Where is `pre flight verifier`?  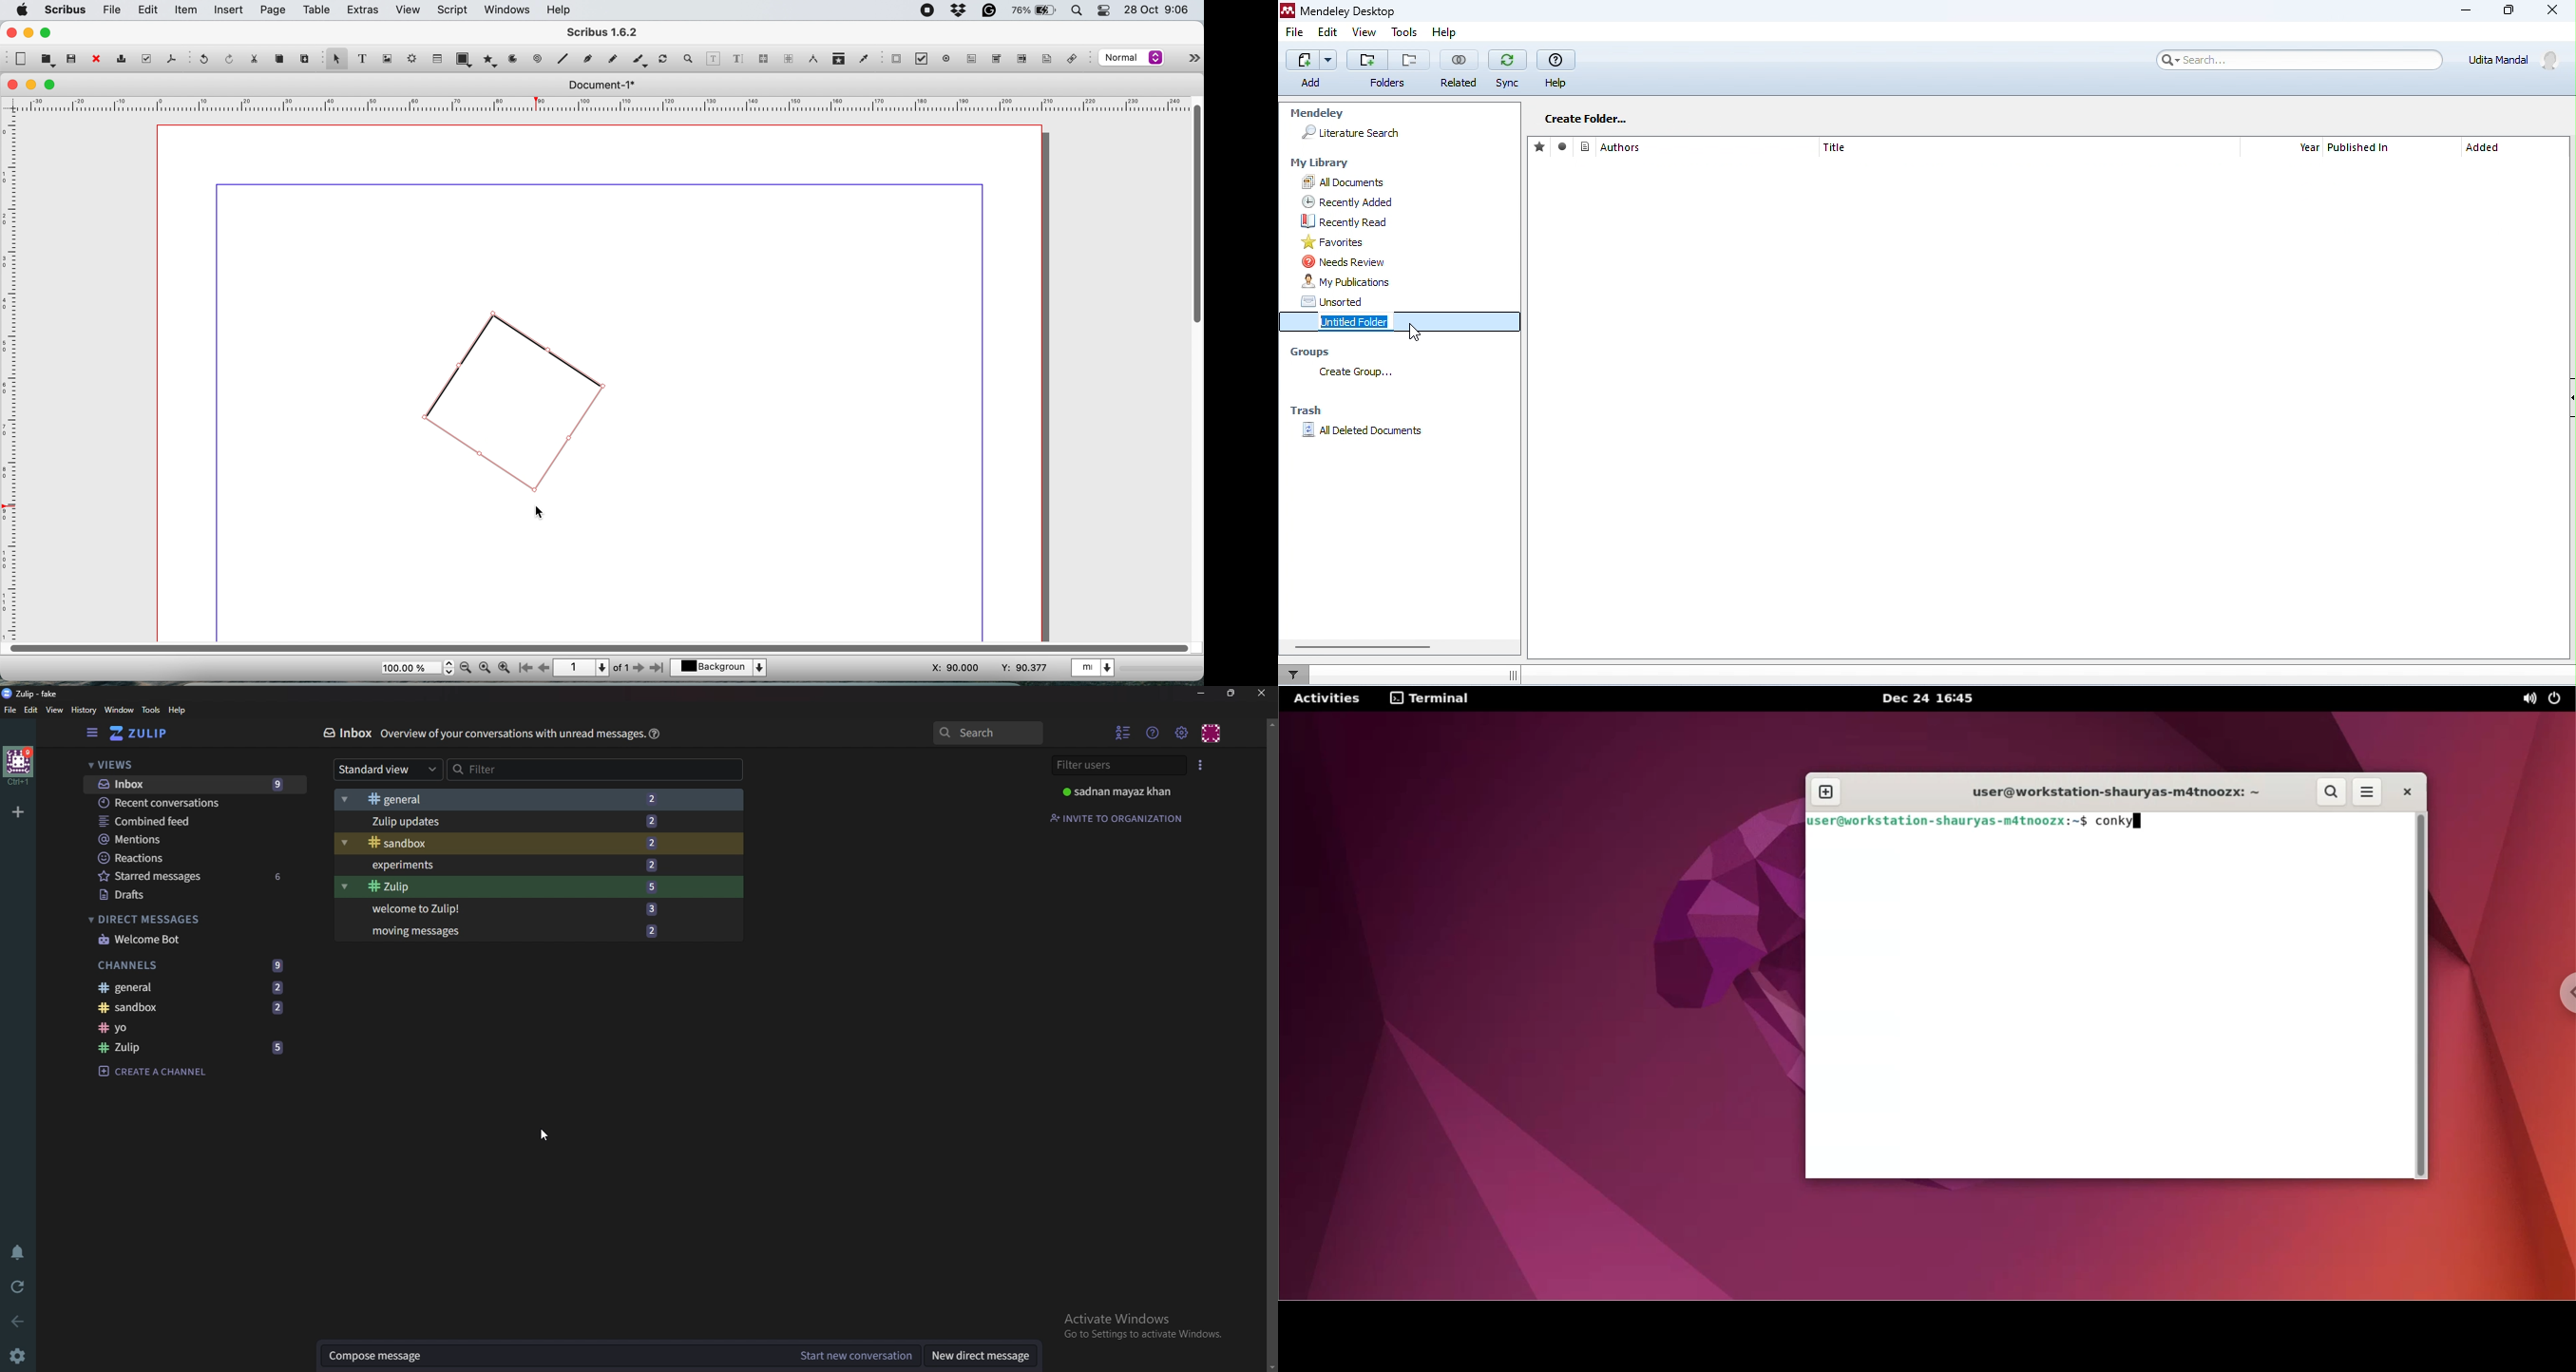 pre flight verifier is located at coordinates (147, 59).